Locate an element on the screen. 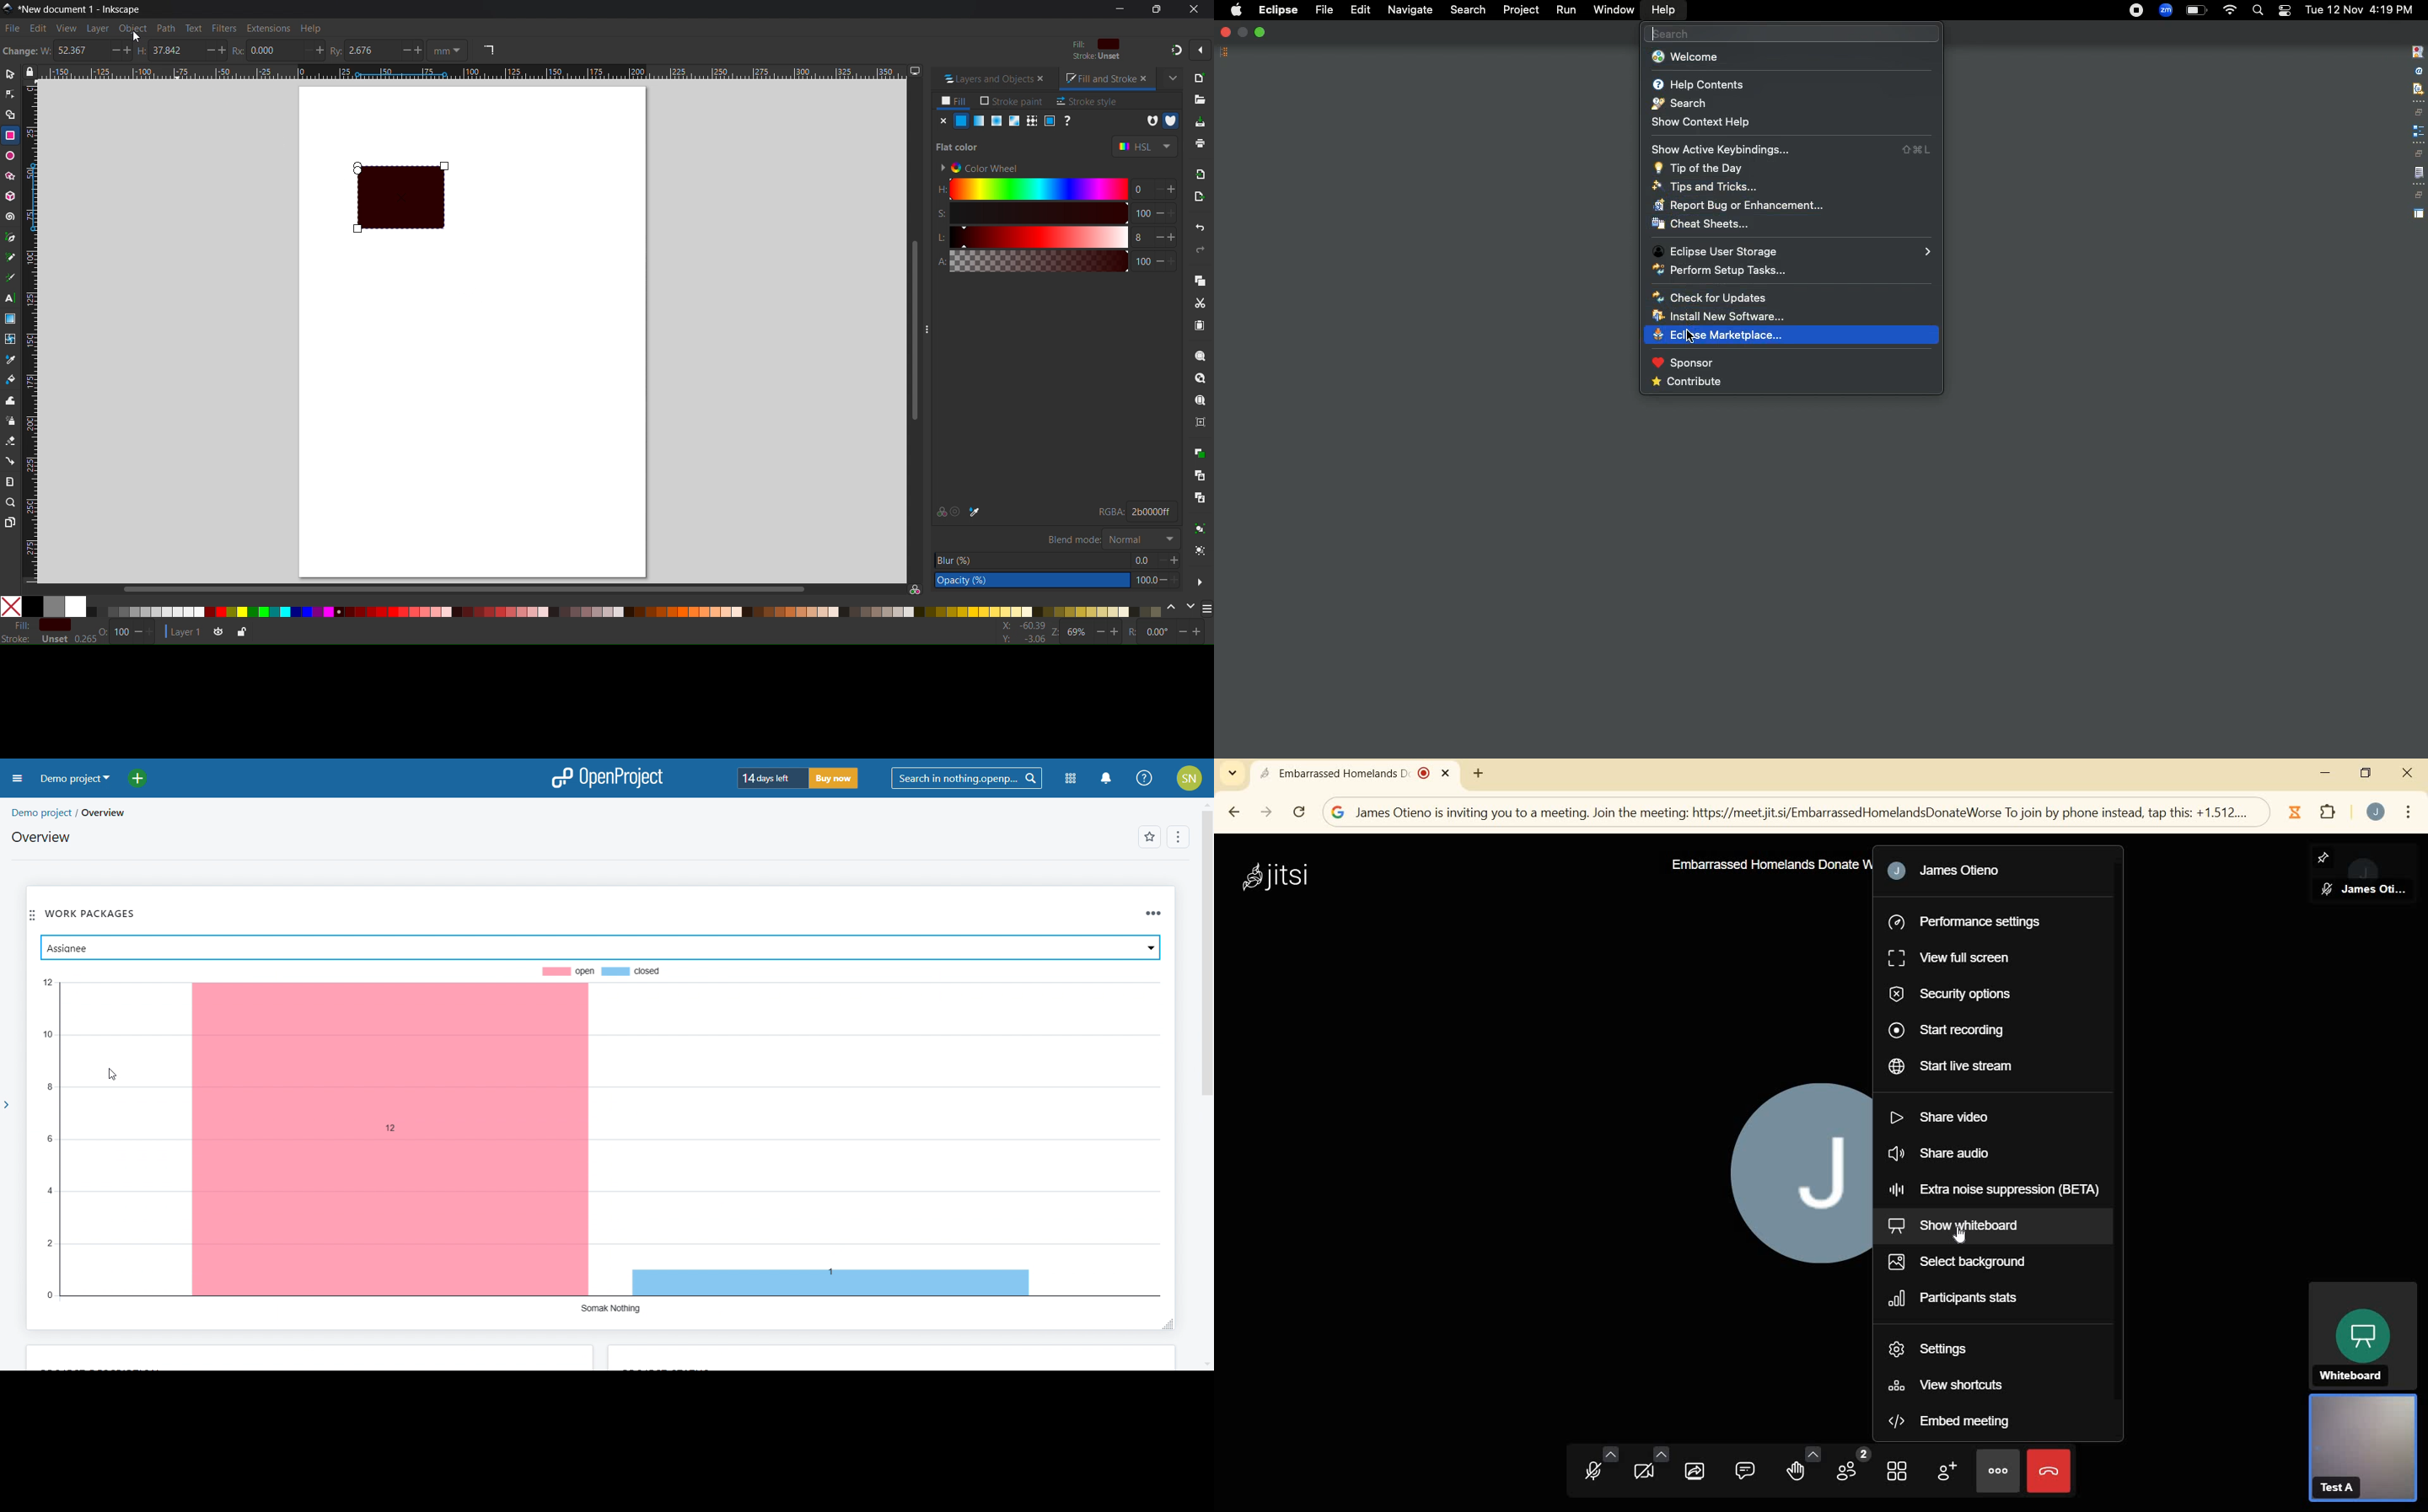 The image size is (2436, 1512). PARTICIPANTS STATS is located at coordinates (1968, 1300).